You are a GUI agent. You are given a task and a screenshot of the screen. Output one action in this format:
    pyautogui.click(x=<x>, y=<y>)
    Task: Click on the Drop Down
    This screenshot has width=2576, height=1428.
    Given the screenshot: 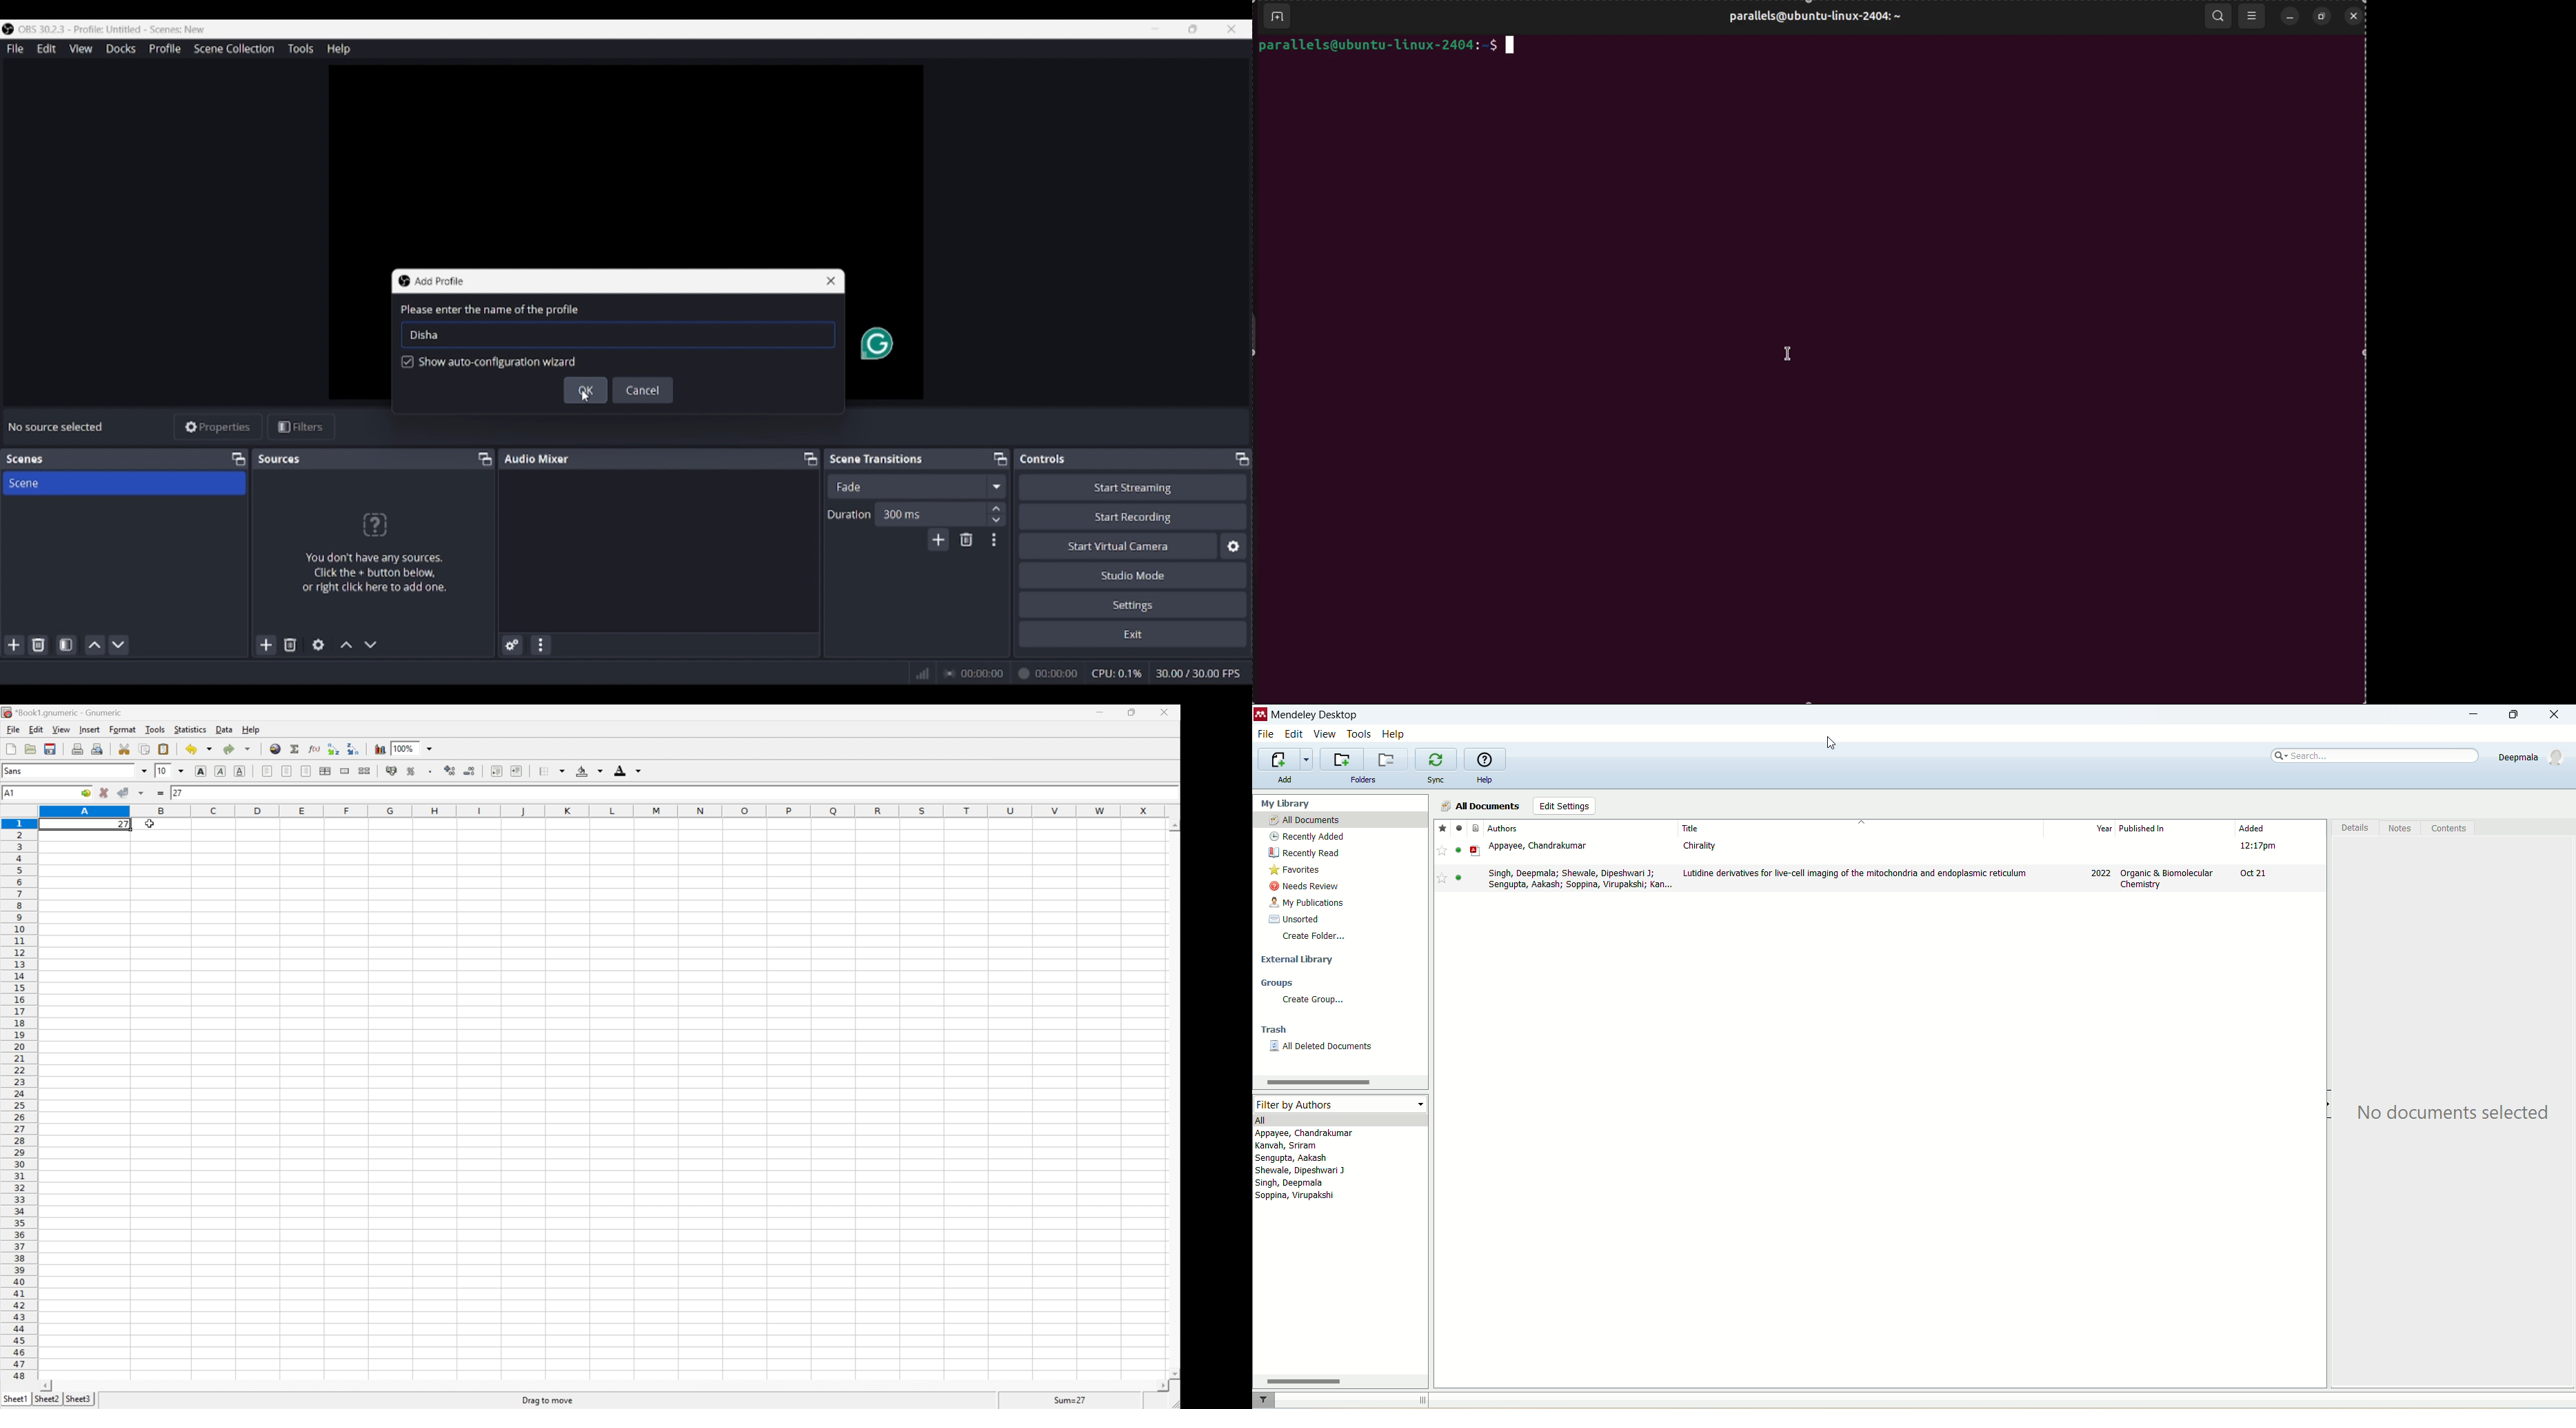 What is the action you would take?
    pyautogui.click(x=183, y=771)
    